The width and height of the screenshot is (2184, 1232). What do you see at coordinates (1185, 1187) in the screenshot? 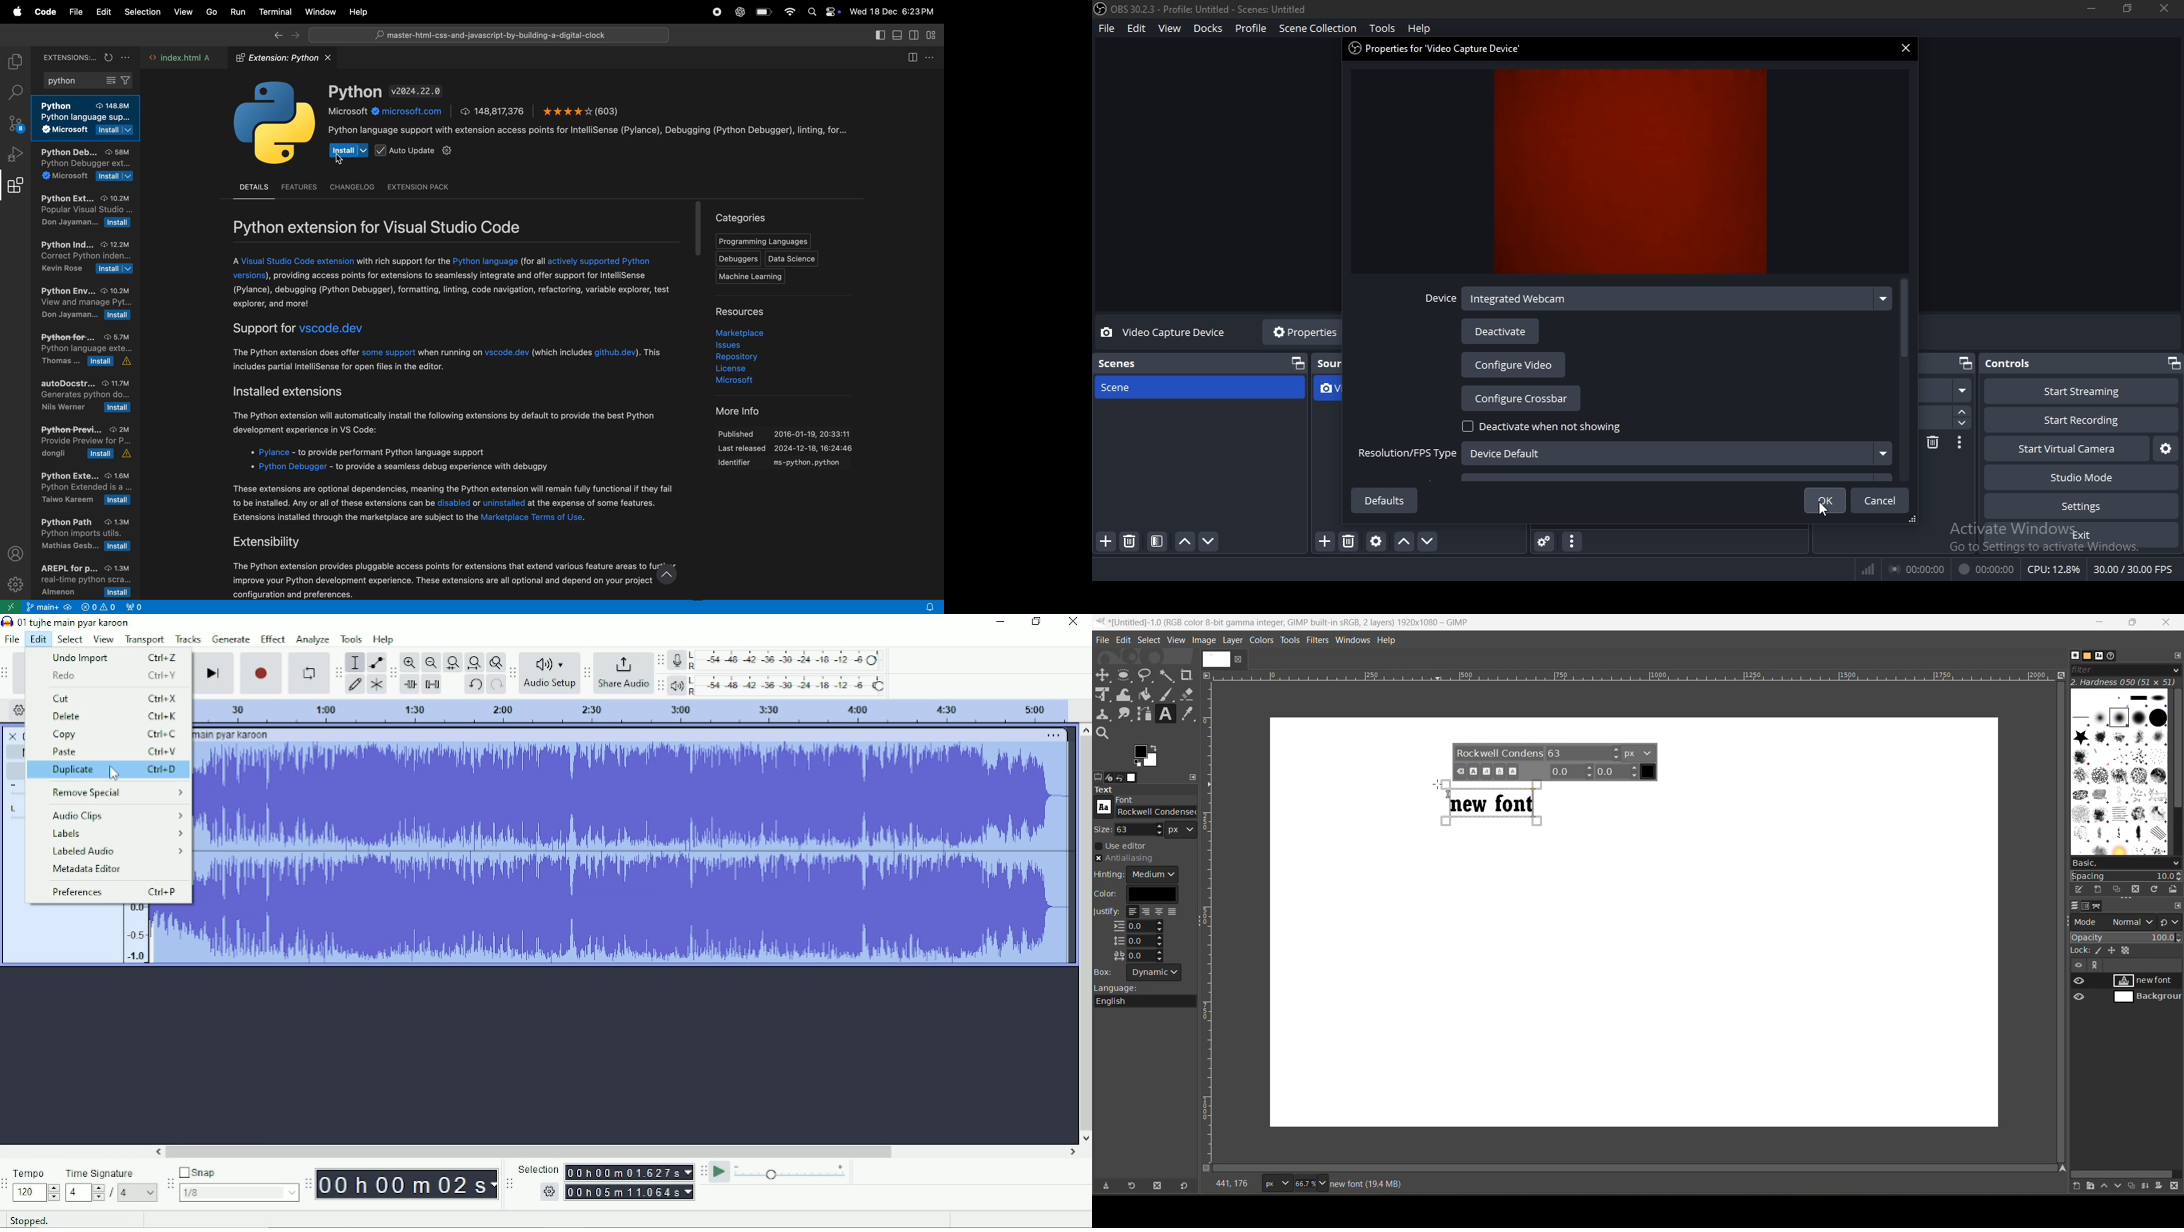
I see `reset tool preset` at bounding box center [1185, 1187].